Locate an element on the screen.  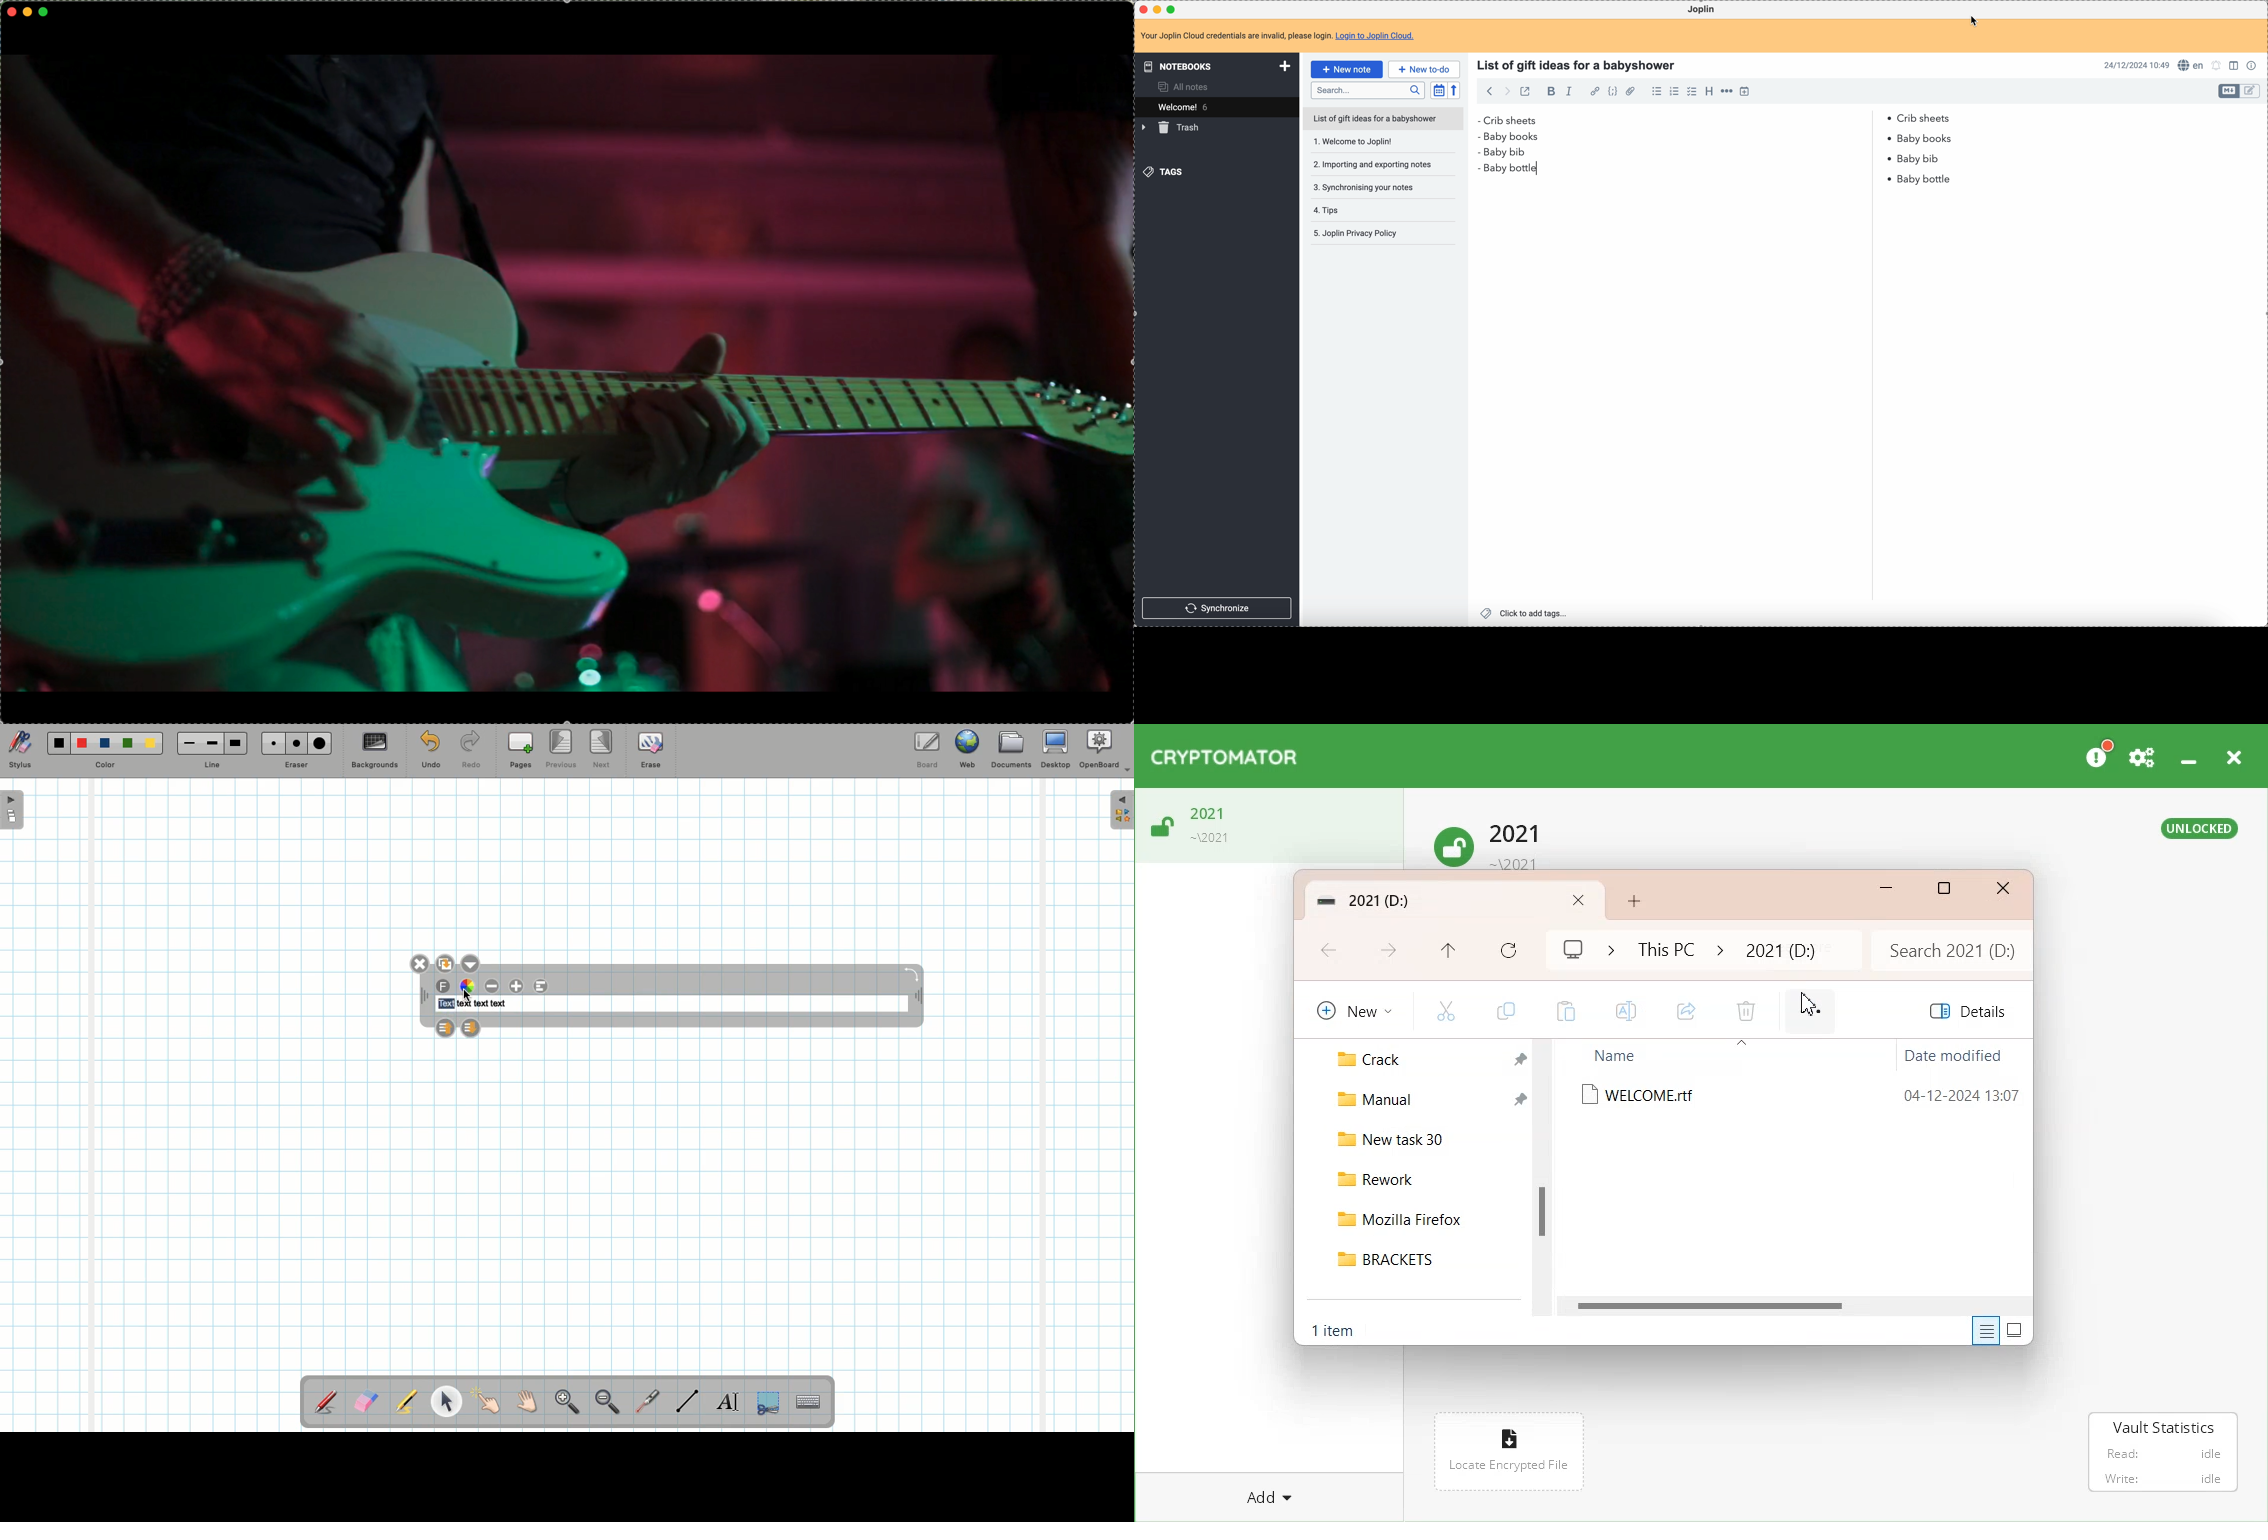
concert video playing is located at coordinates (568, 373).